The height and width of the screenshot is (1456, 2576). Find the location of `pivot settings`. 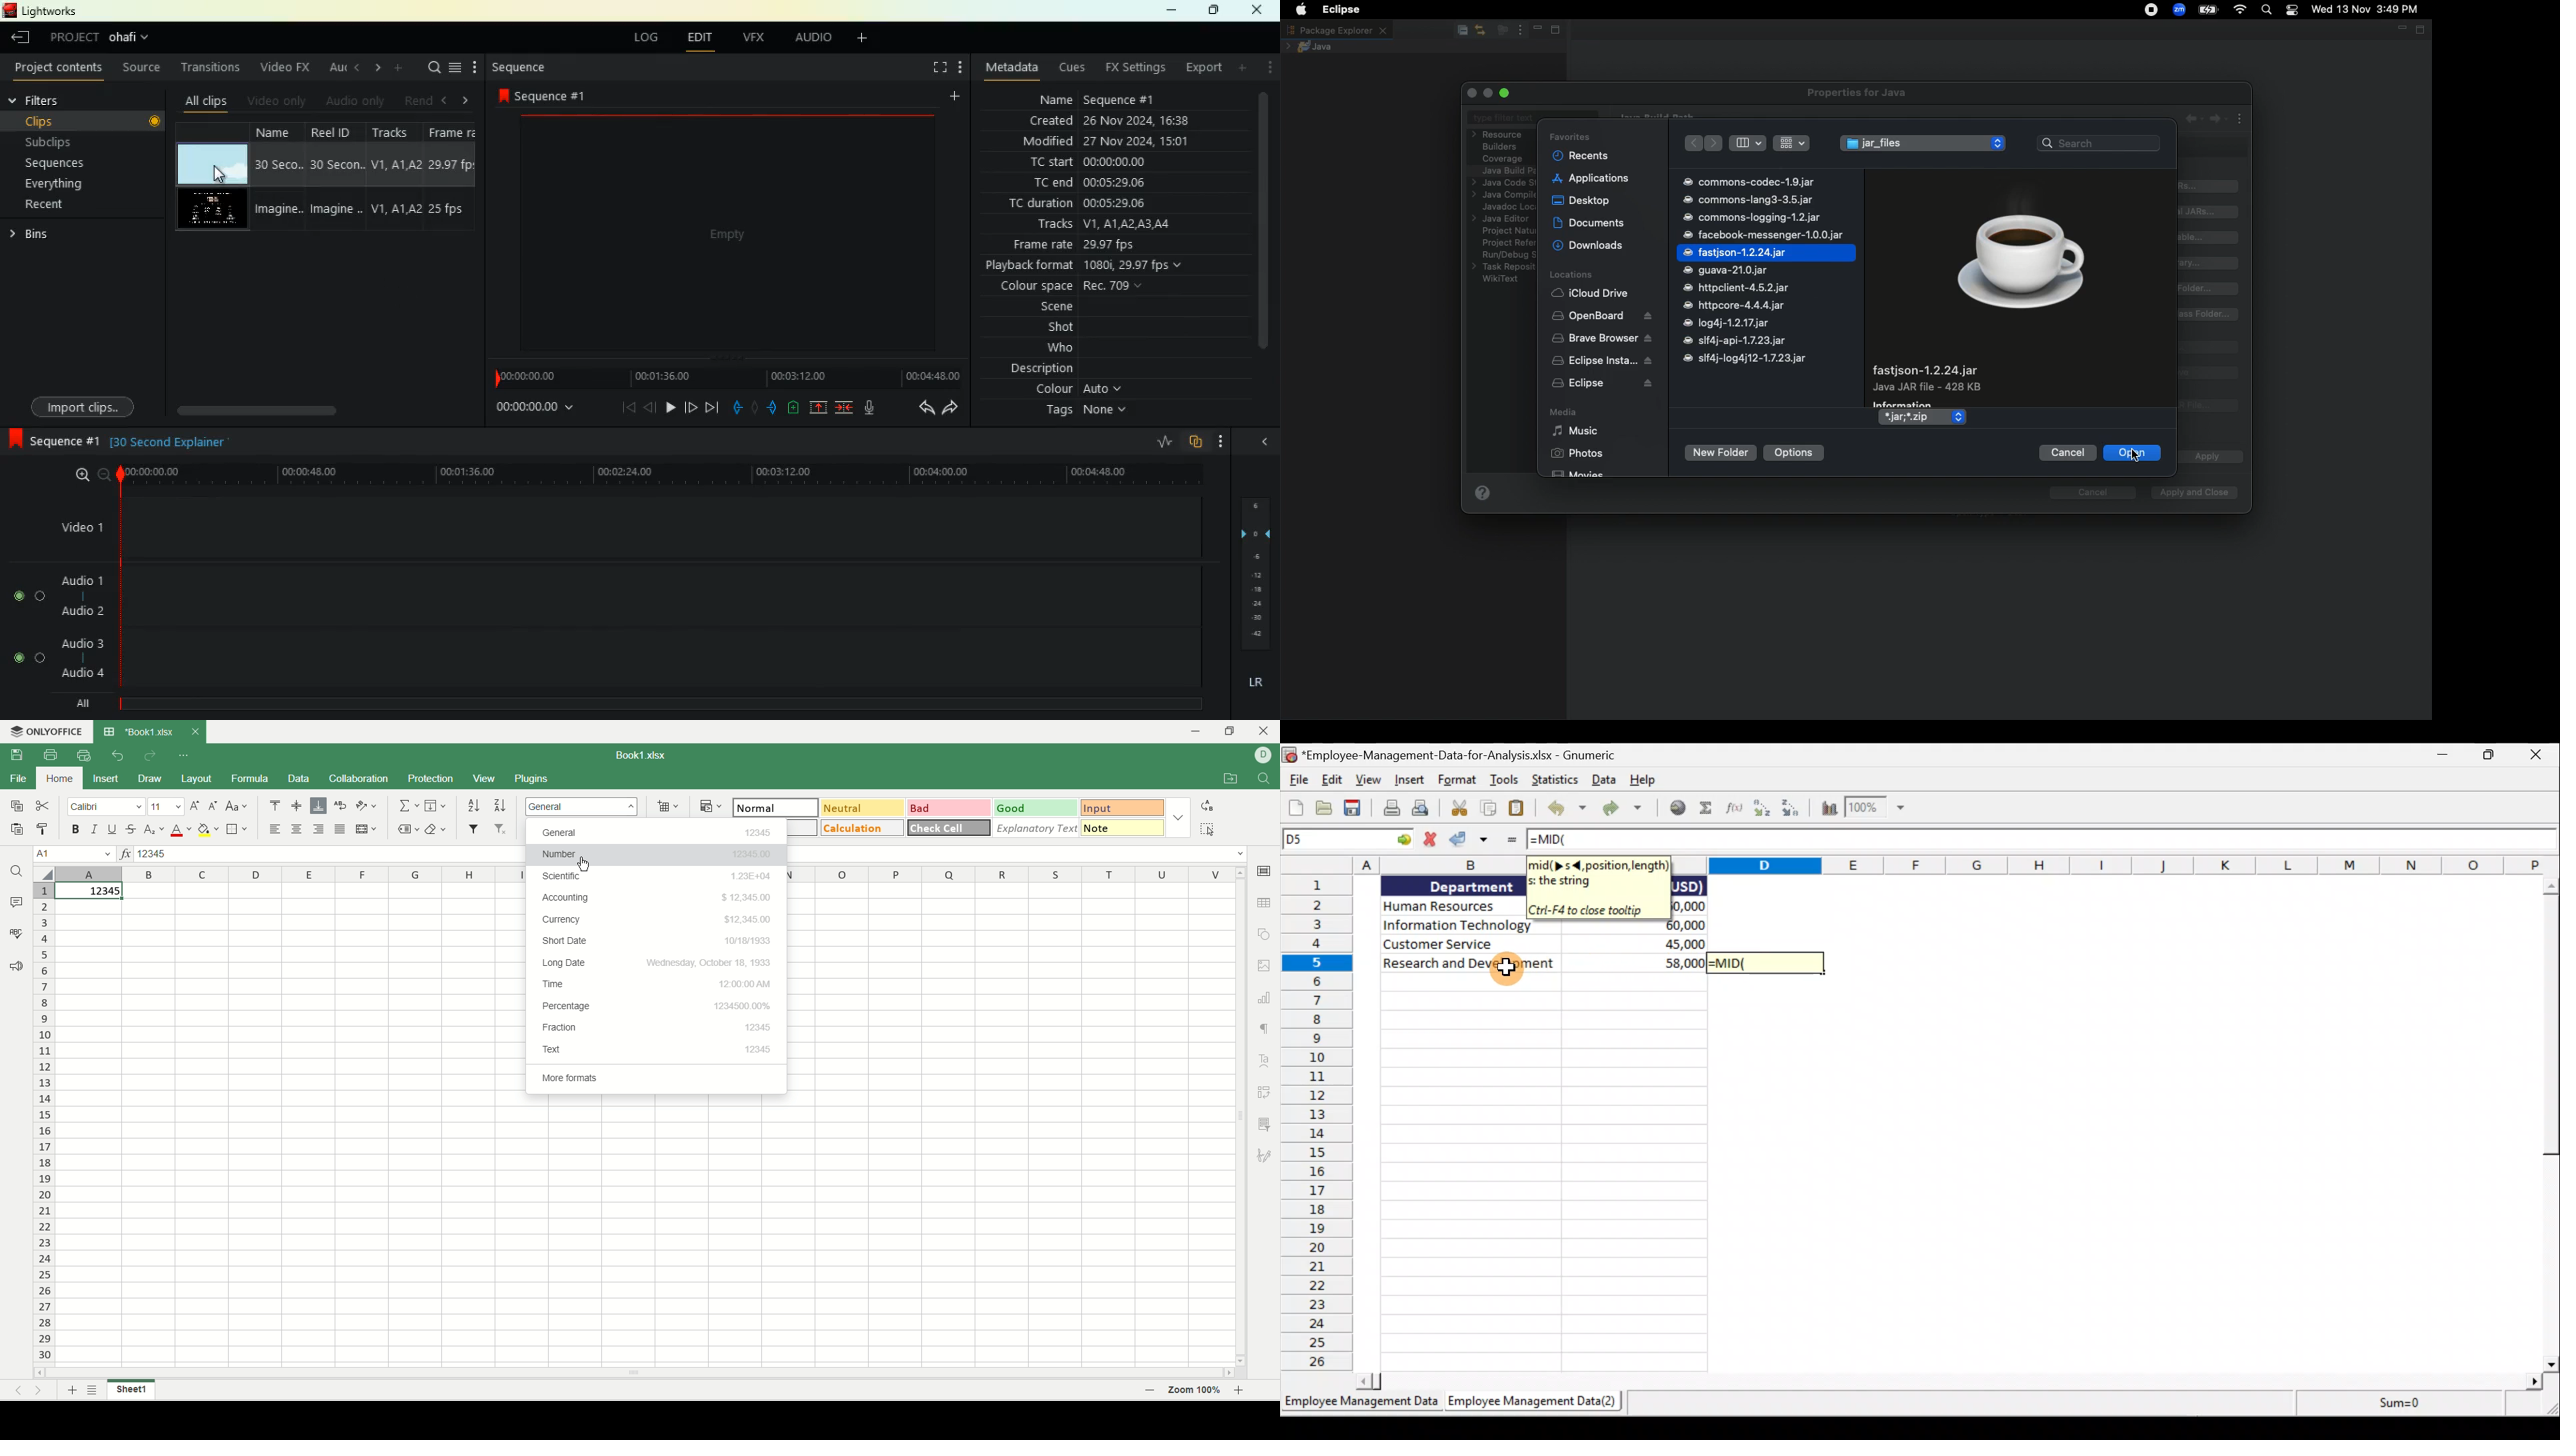

pivot settings is located at coordinates (1264, 1093).